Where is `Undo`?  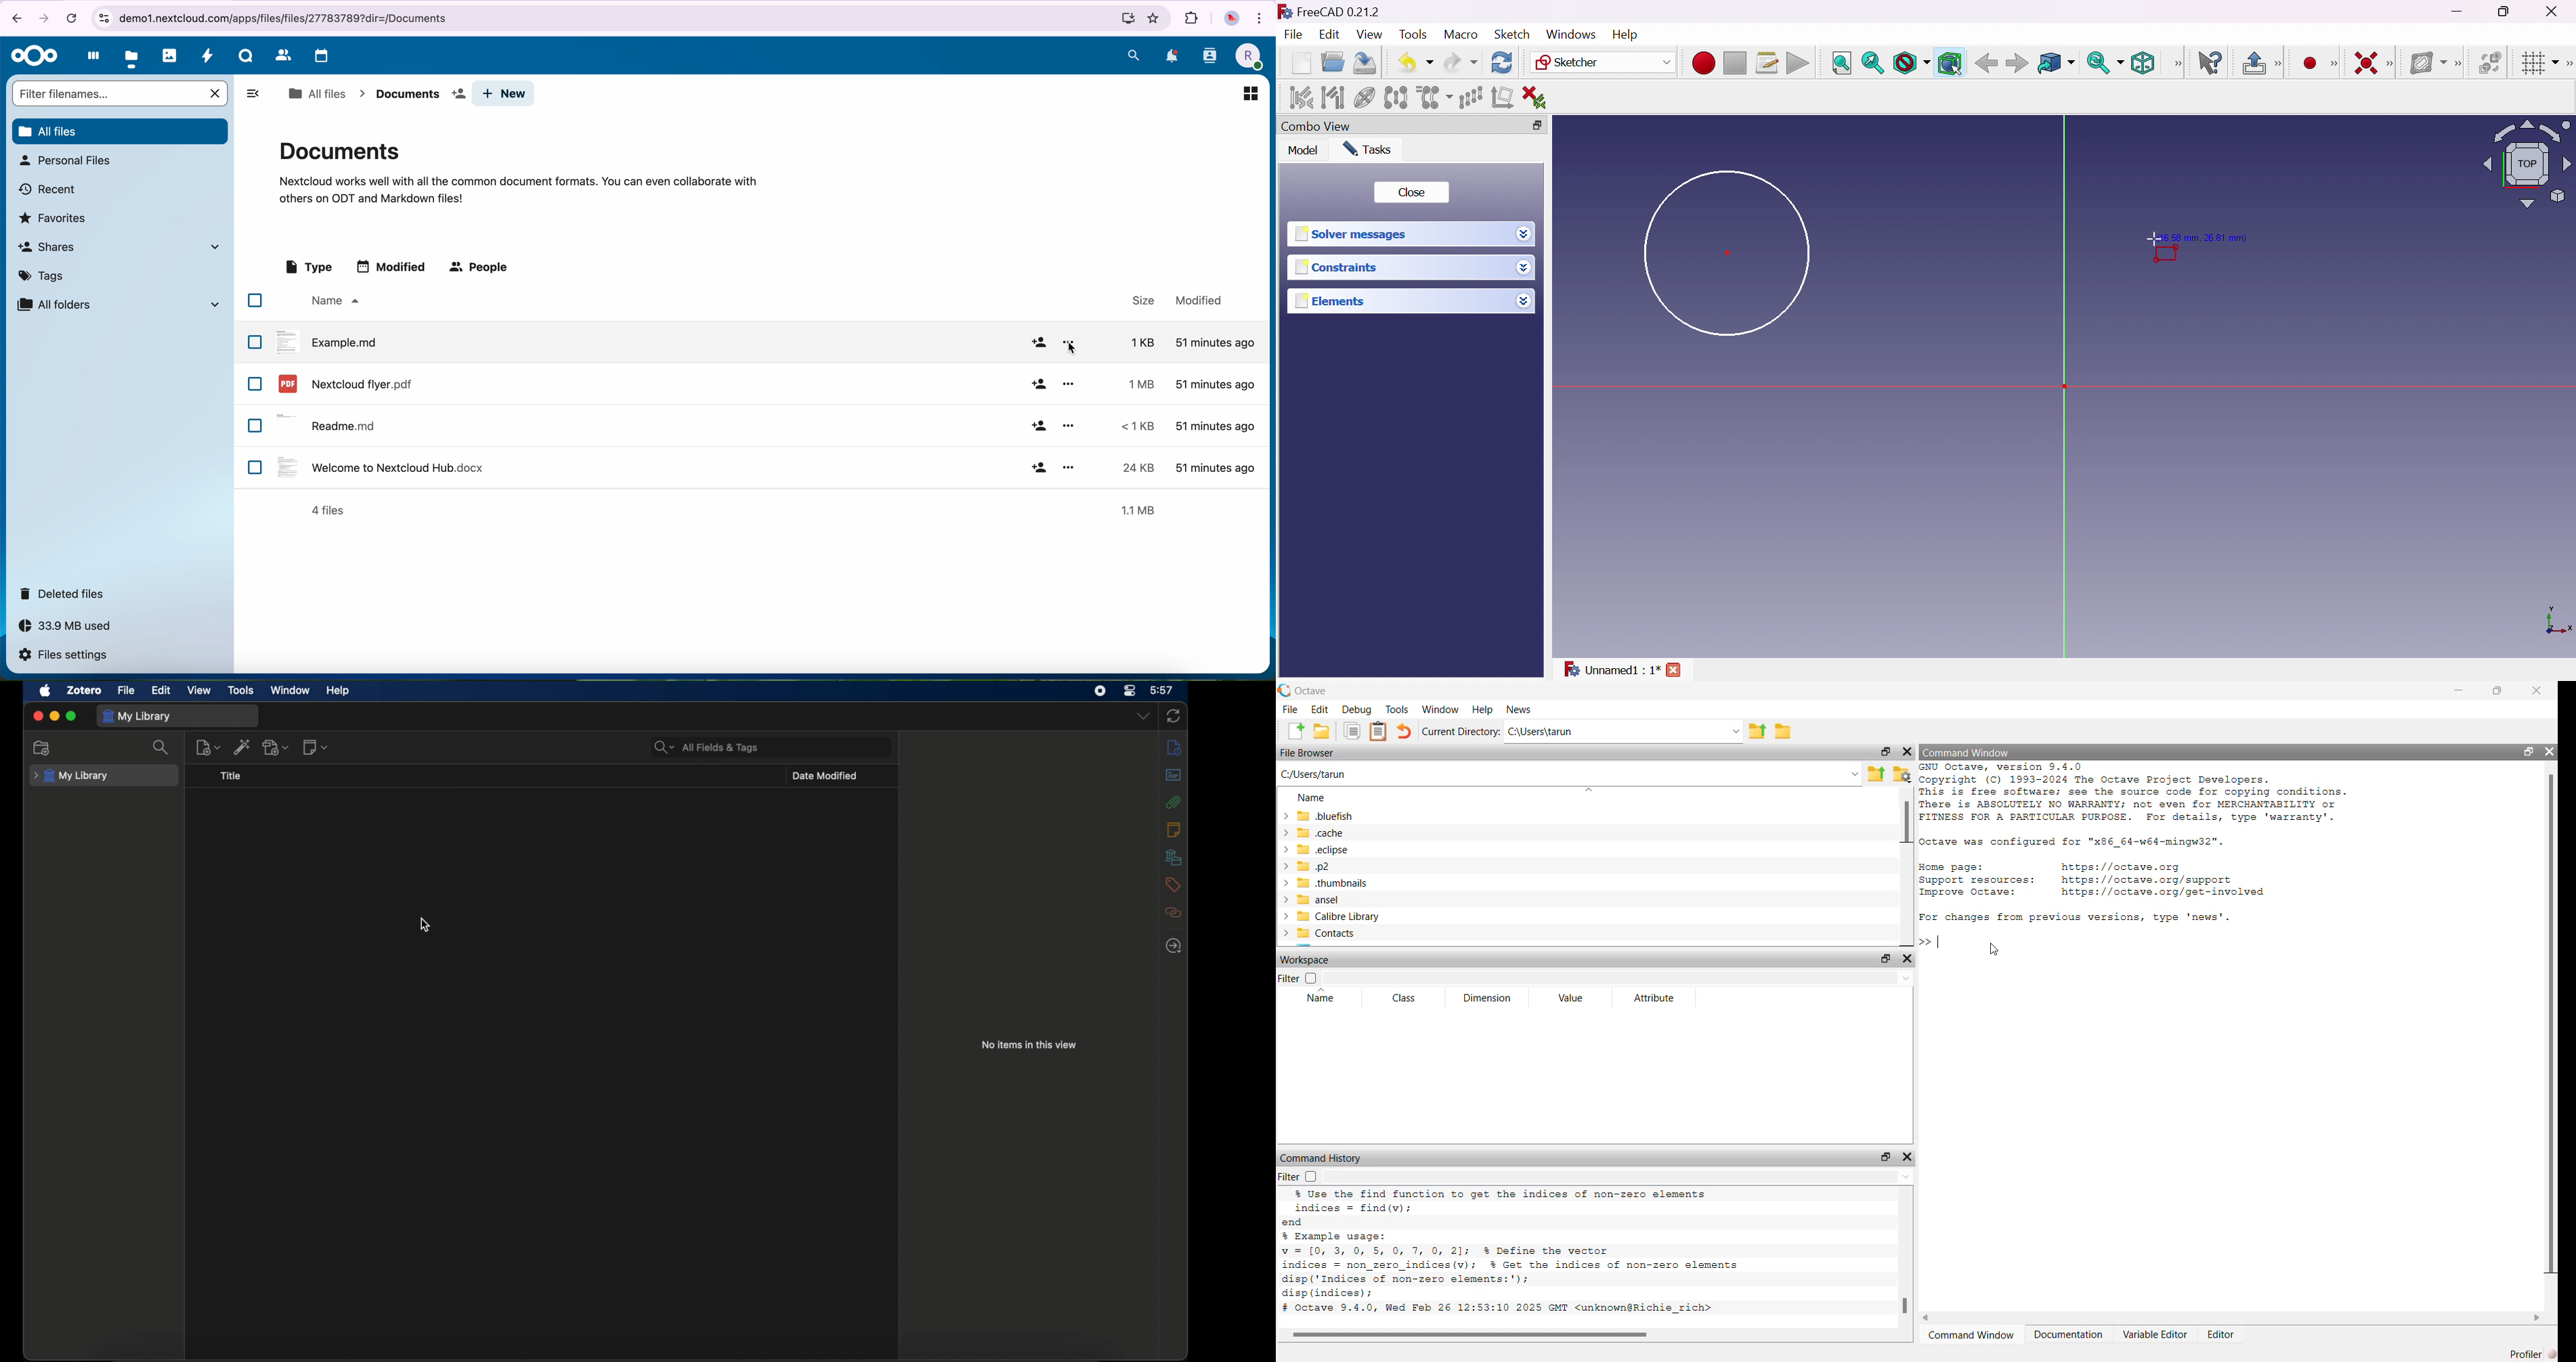 Undo is located at coordinates (1416, 62).